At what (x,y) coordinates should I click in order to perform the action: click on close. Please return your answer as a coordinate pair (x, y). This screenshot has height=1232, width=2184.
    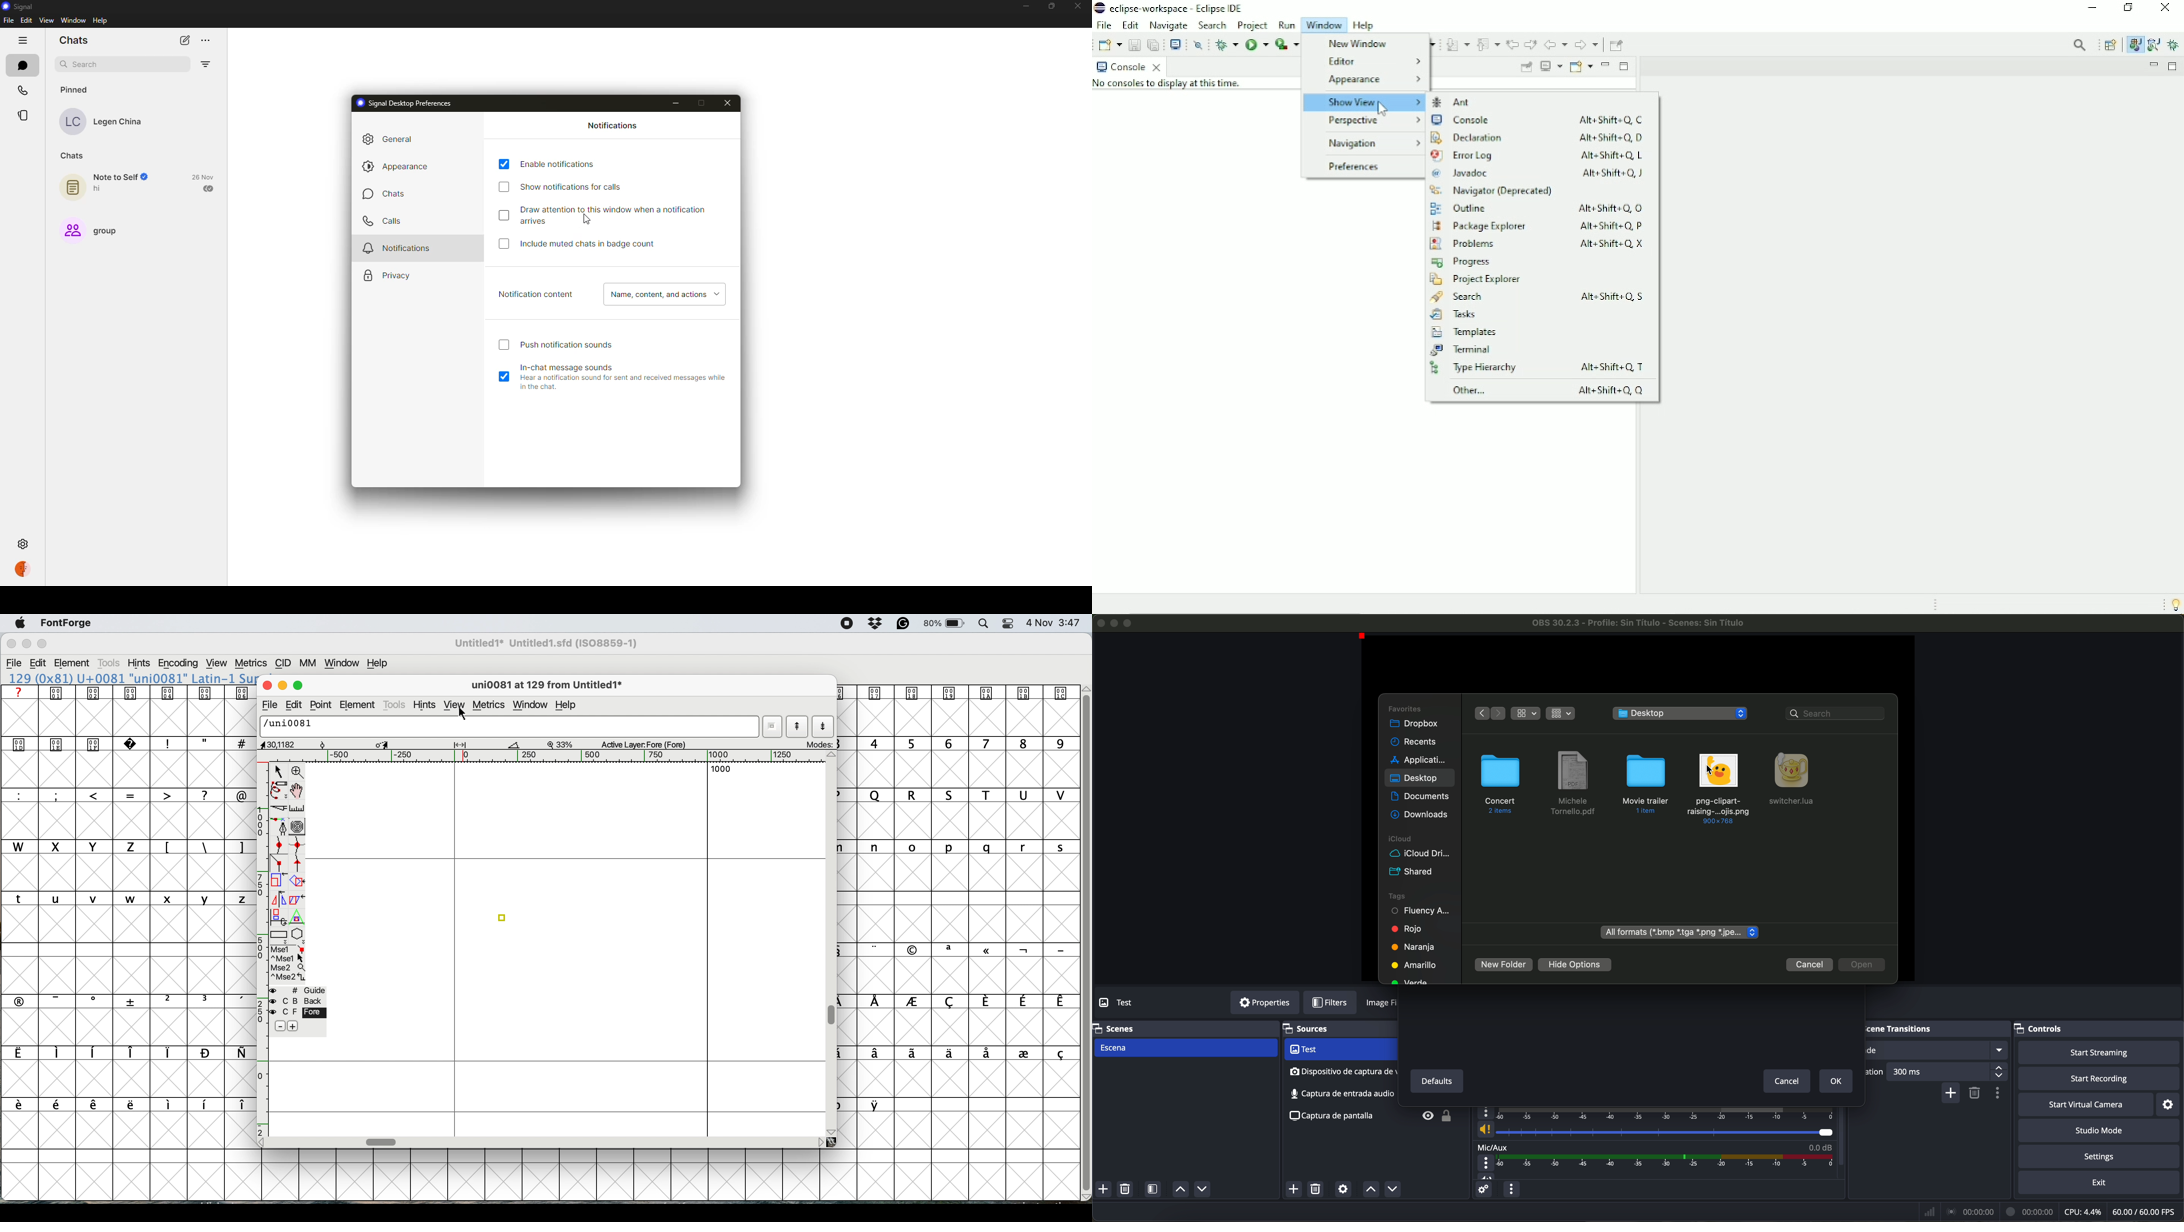
    Looking at the image, I should click on (268, 687).